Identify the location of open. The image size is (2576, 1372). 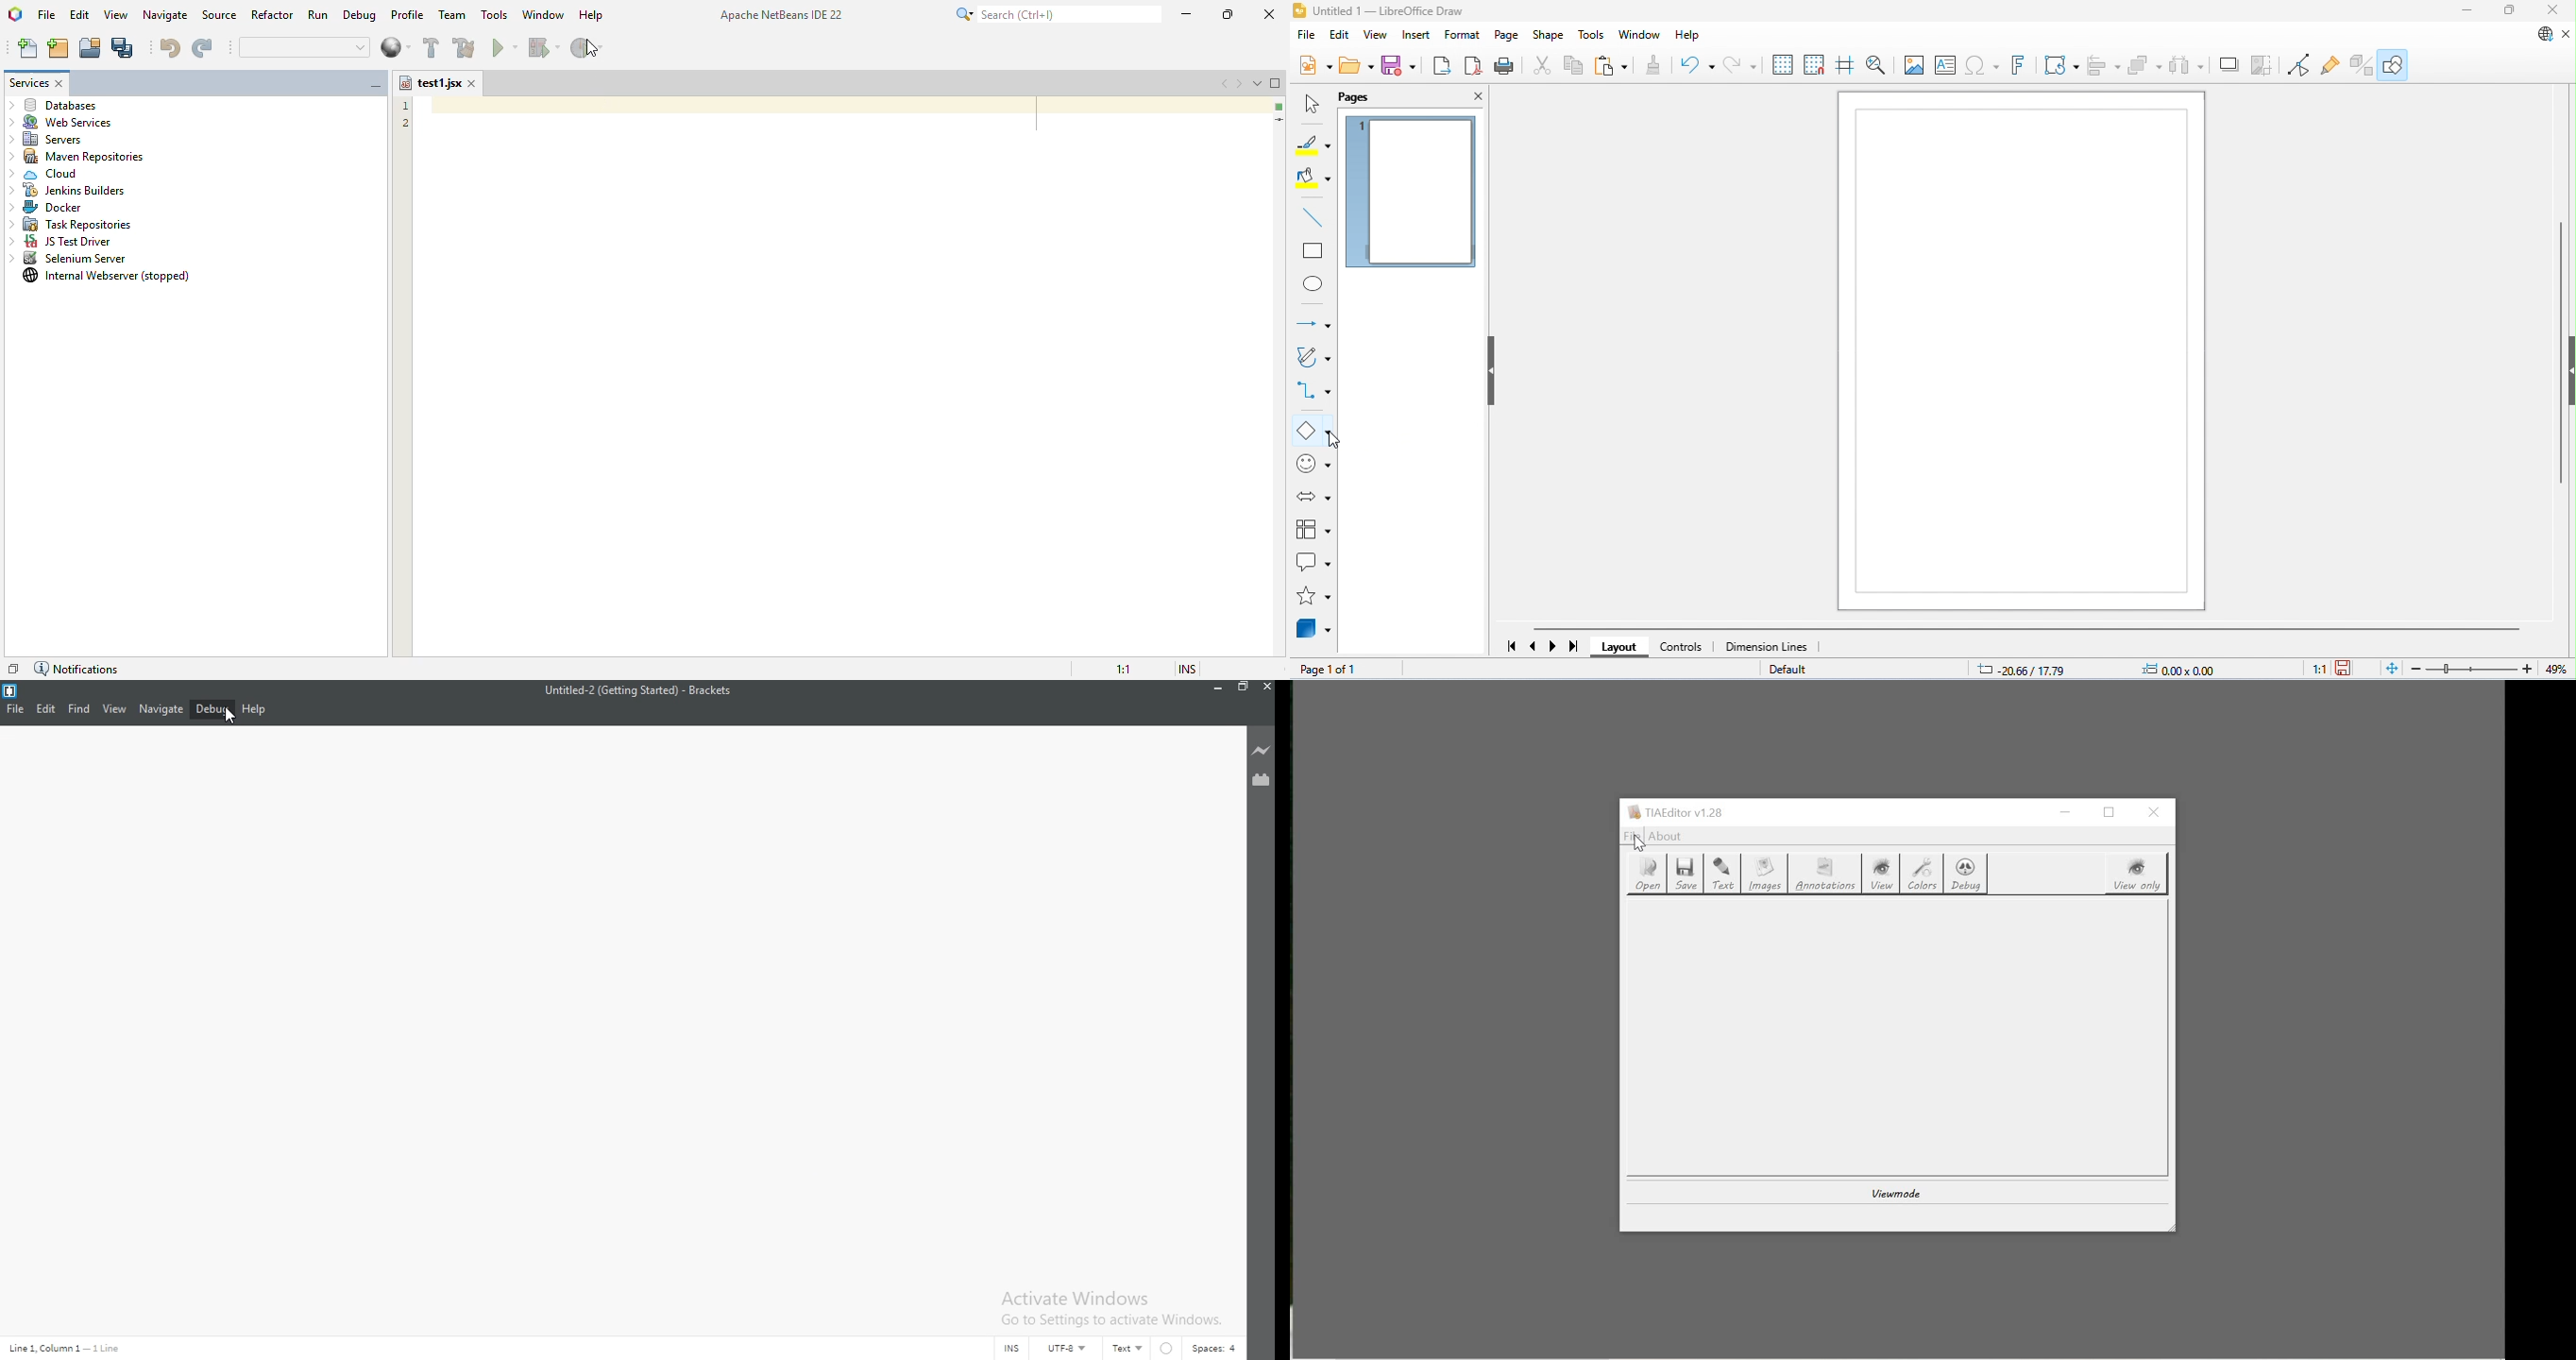
(1356, 66).